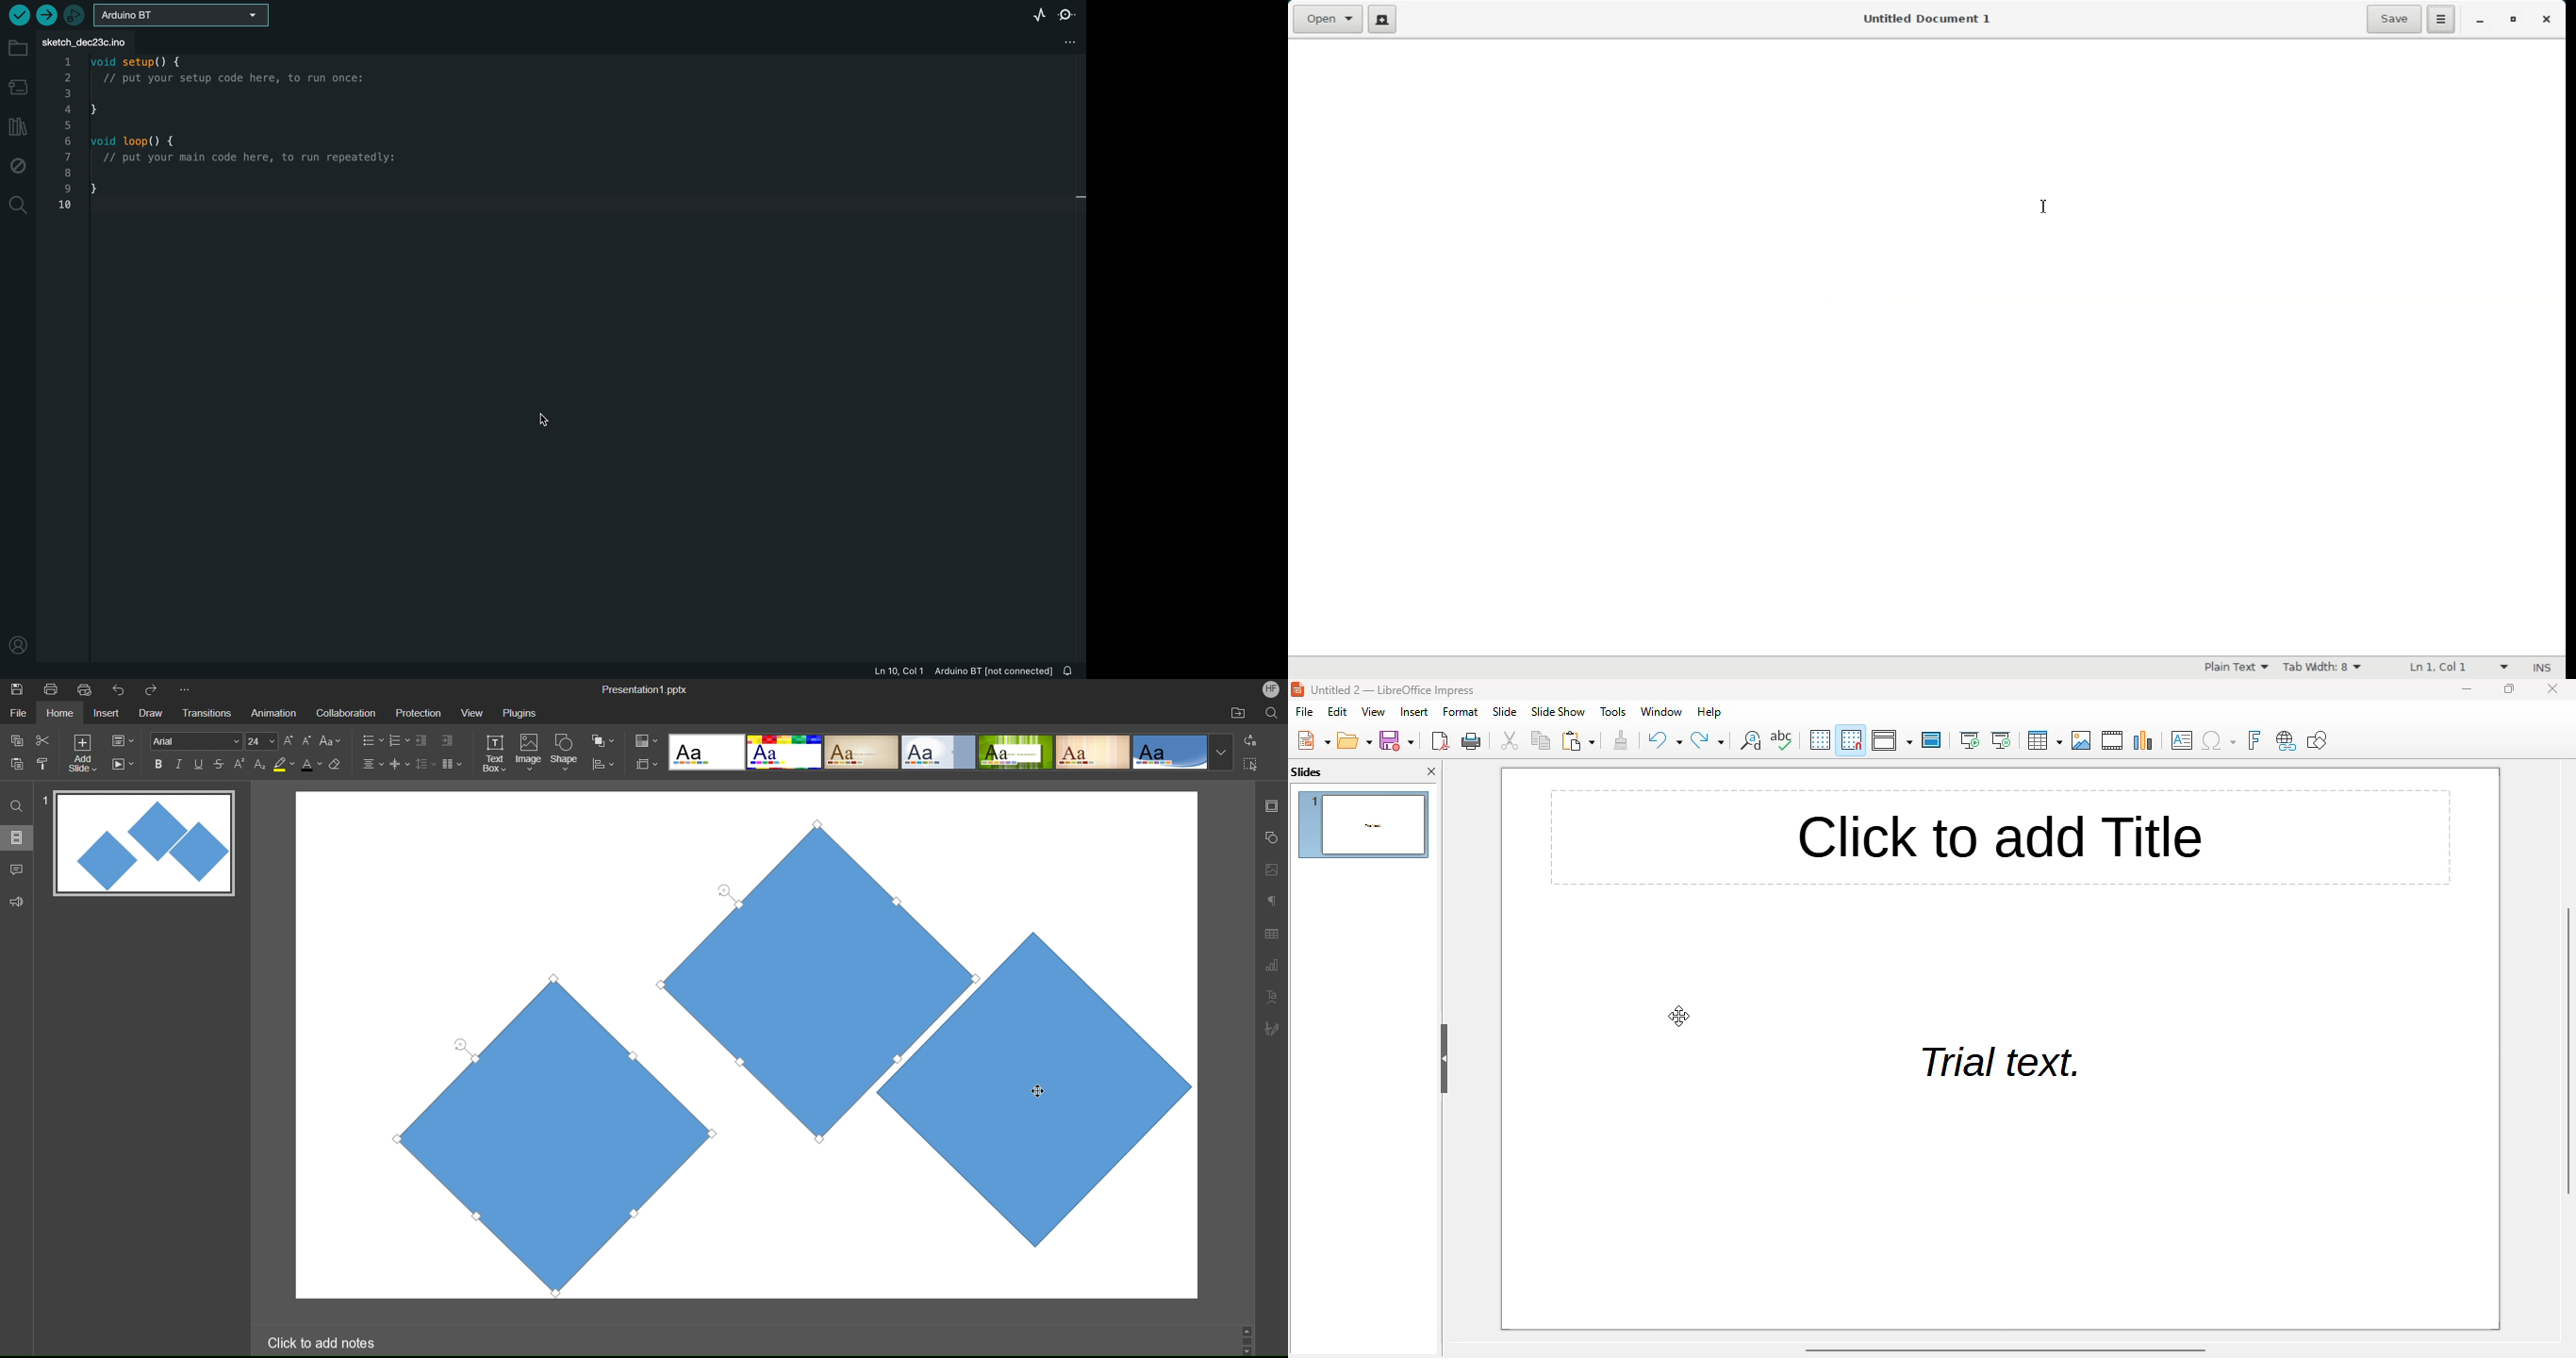 This screenshot has width=2576, height=1372. Describe the element at coordinates (1272, 996) in the screenshot. I see `Text Art` at that location.